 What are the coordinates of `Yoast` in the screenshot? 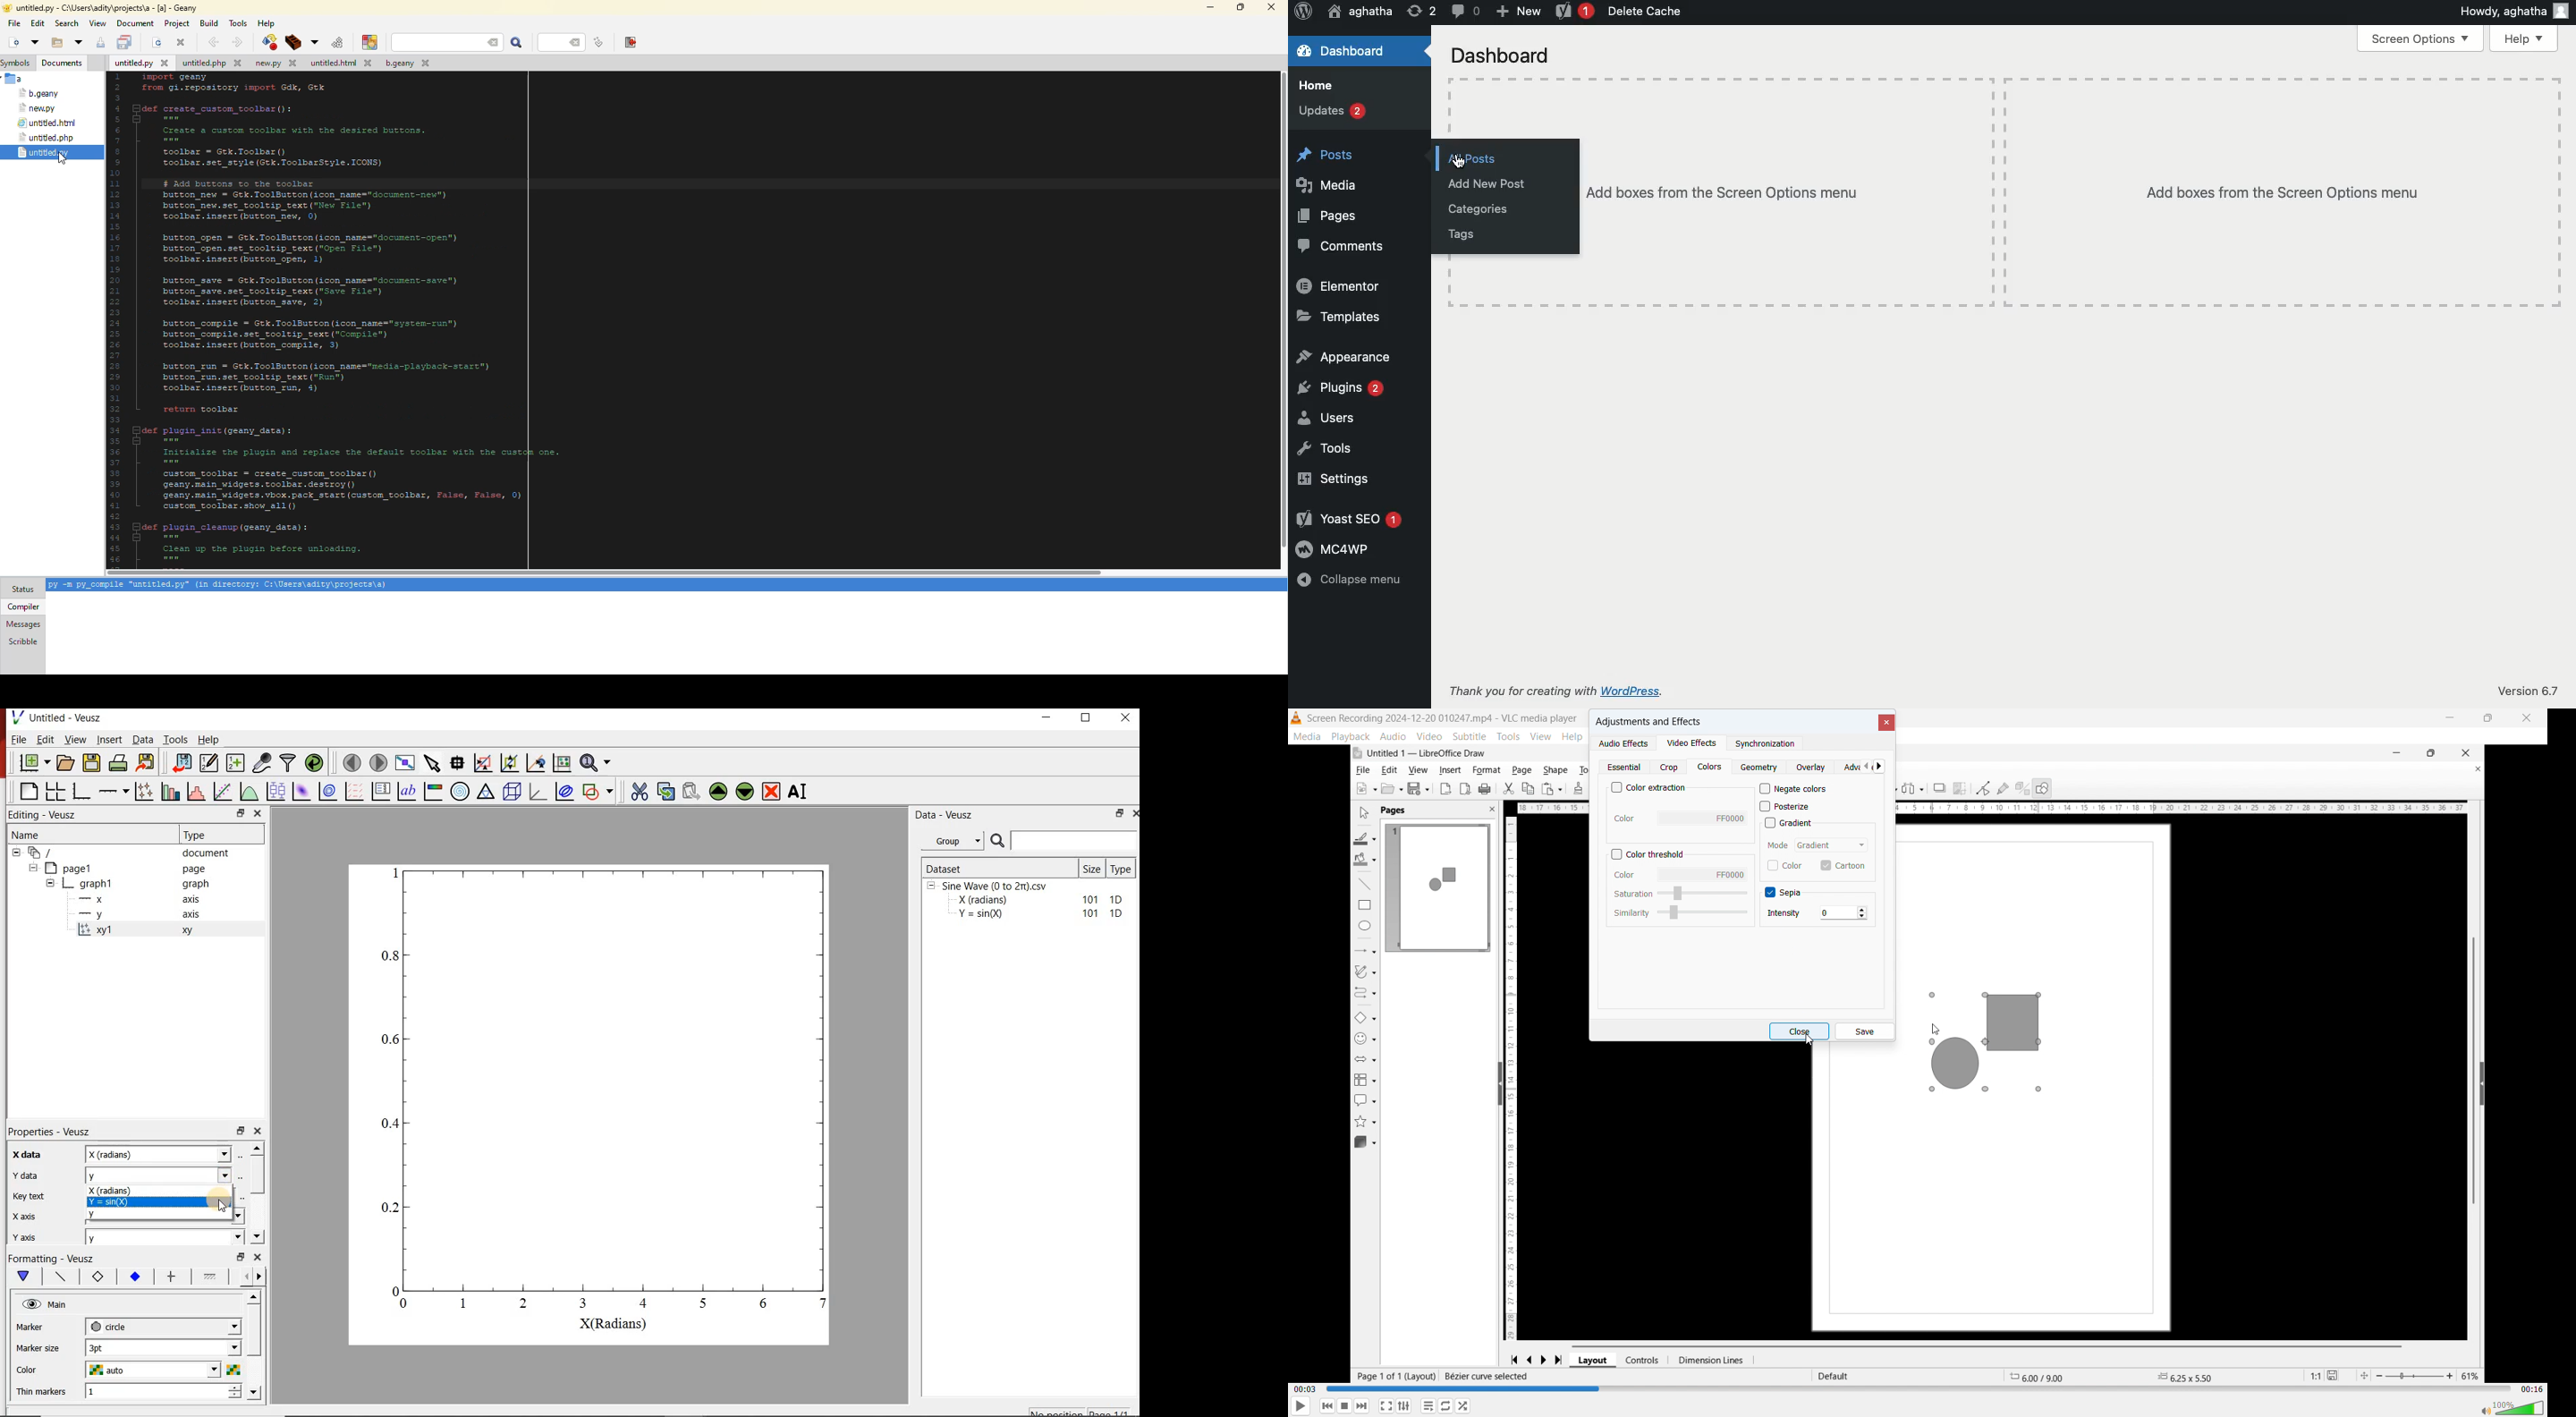 It's located at (1574, 13).